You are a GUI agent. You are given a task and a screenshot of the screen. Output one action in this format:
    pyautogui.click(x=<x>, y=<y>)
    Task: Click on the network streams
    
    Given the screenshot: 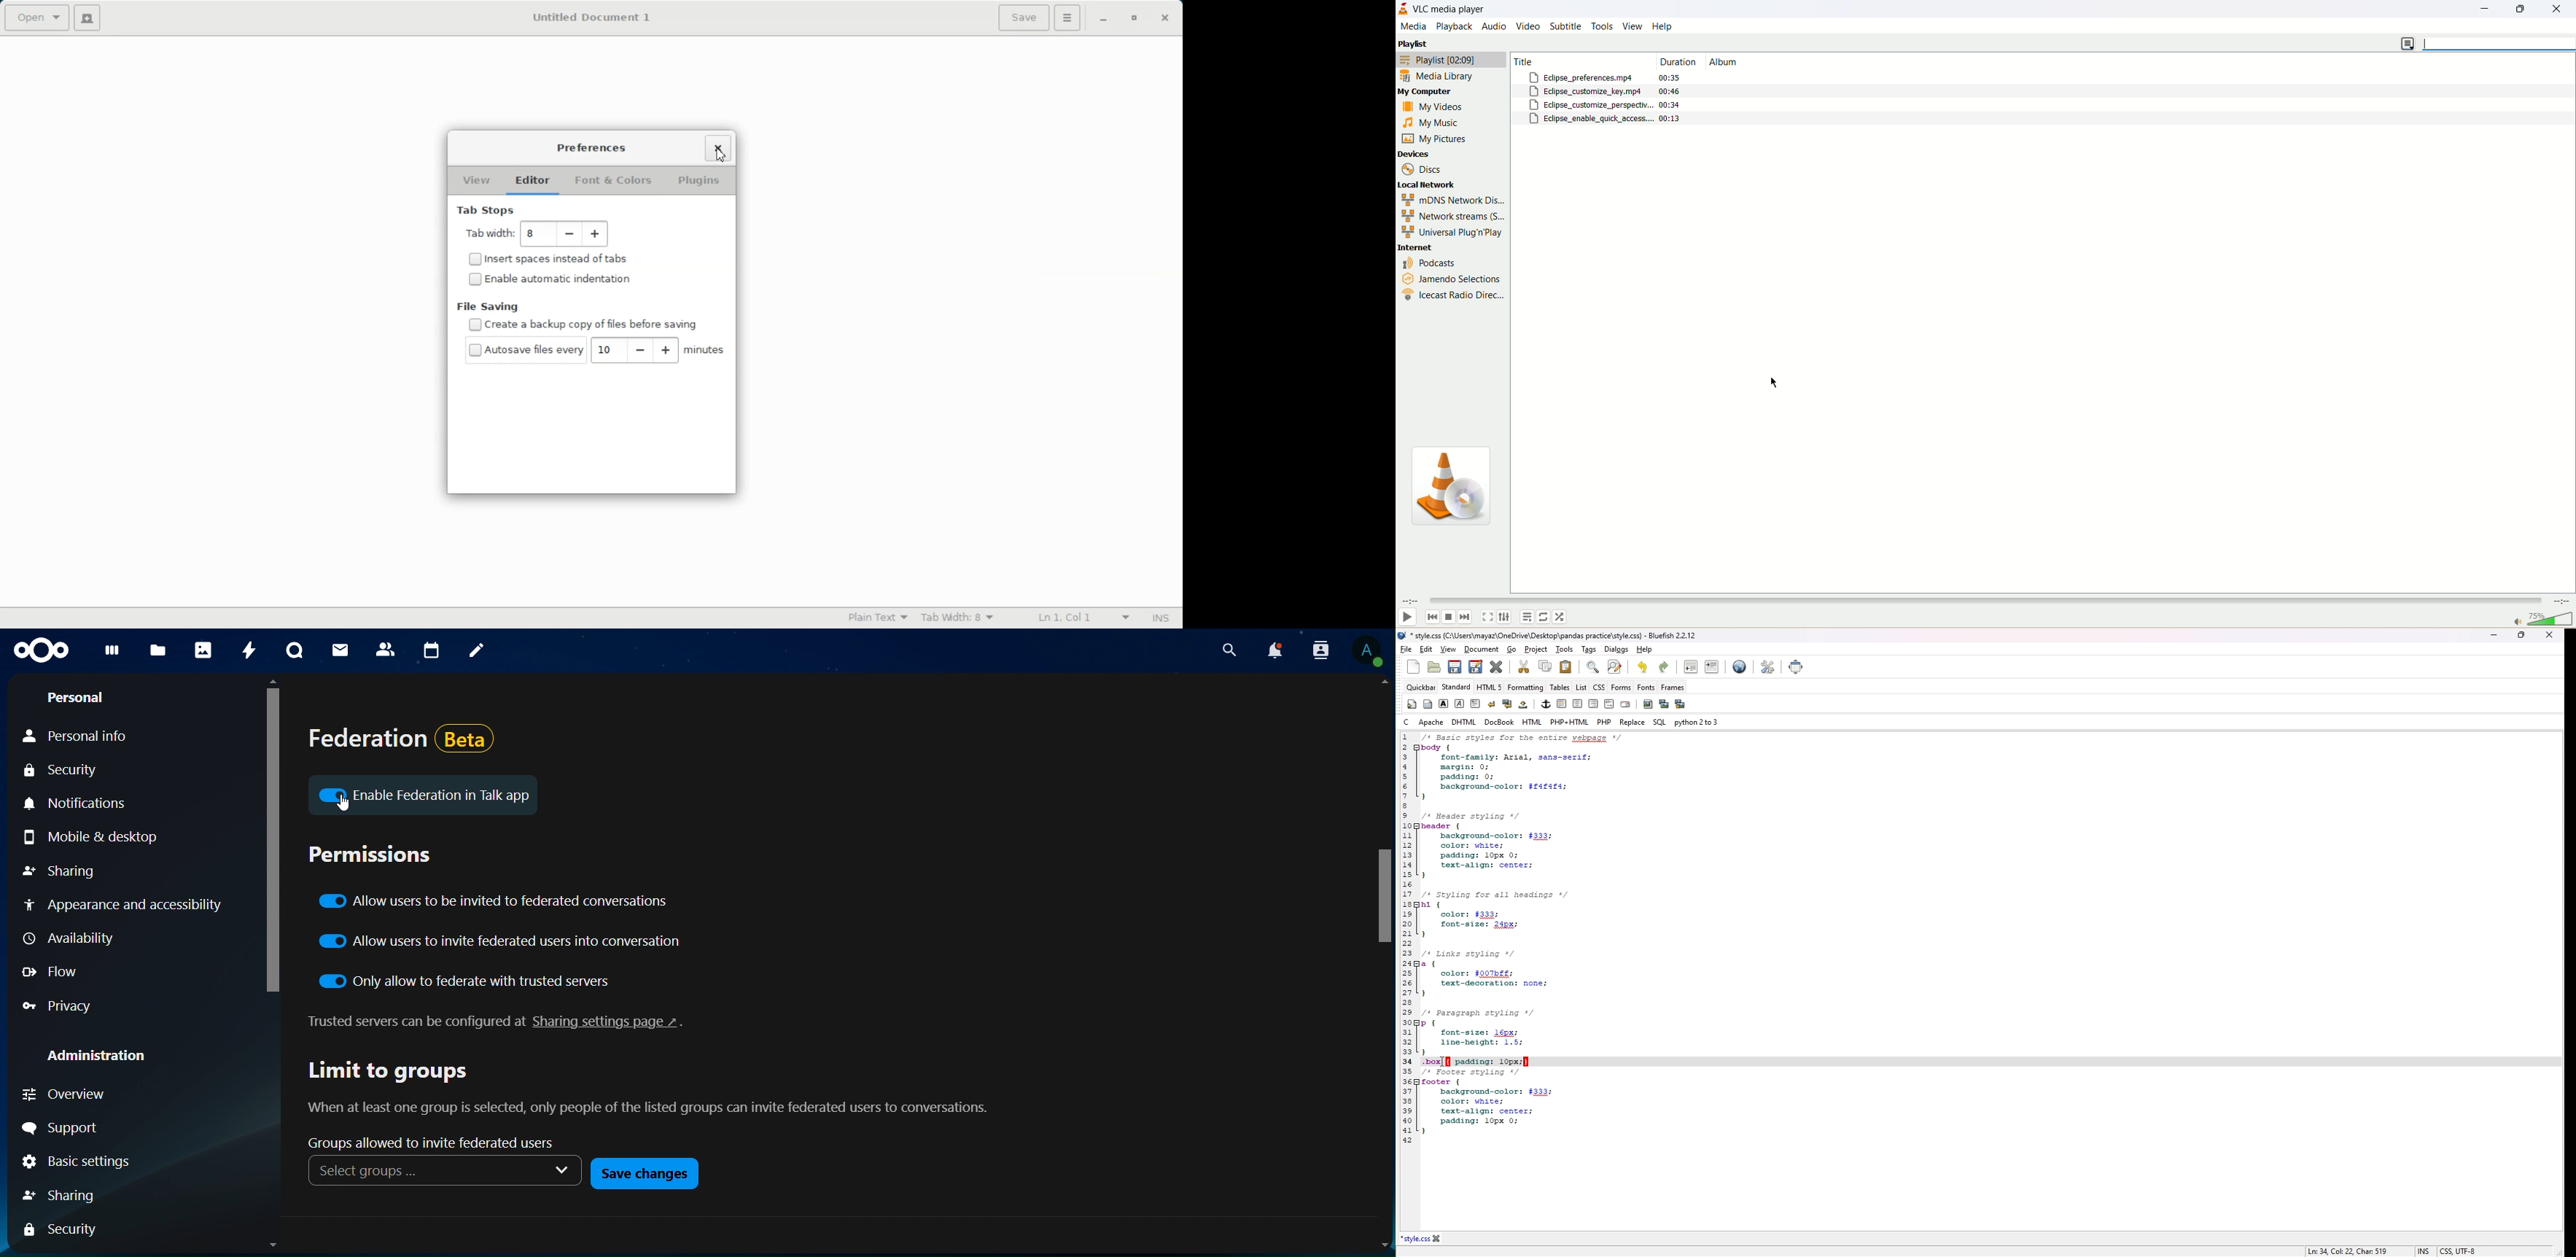 What is the action you would take?
    pyautogui.click(x=1452, y=215)
    